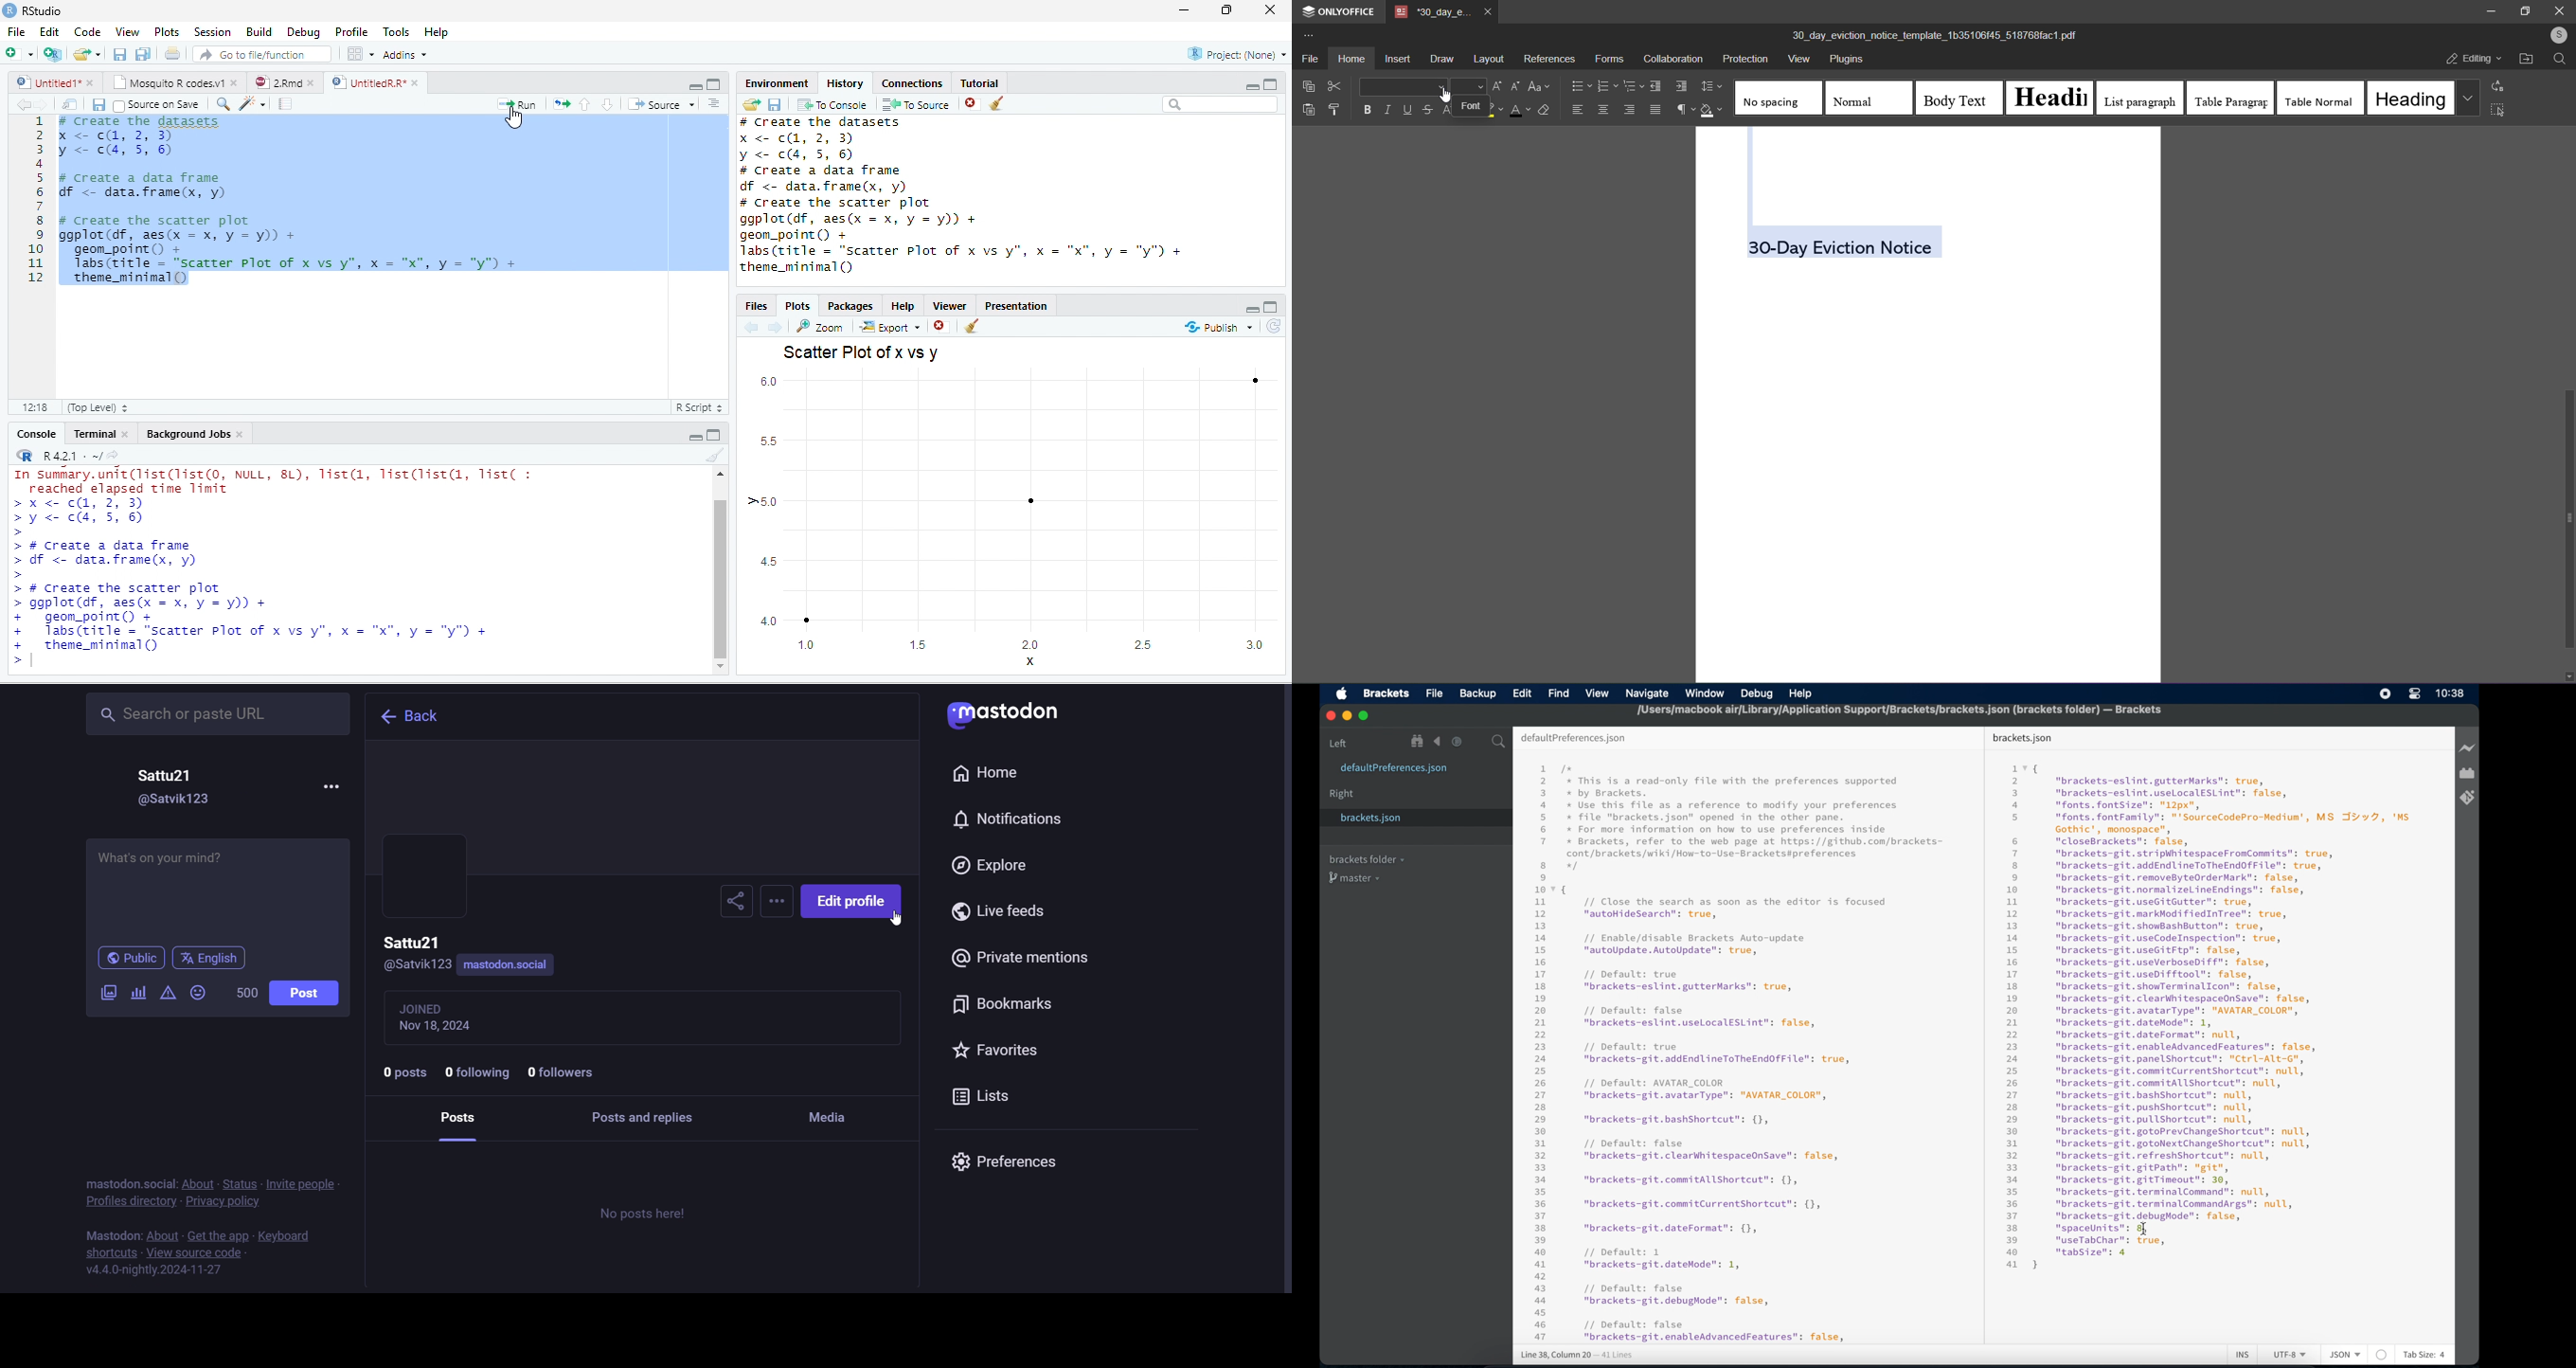 The width and height of the screenshot is (2576, 1372). Describe the element at coordinates (693, 85) in the screenshot. I see `Minimize` at that location.